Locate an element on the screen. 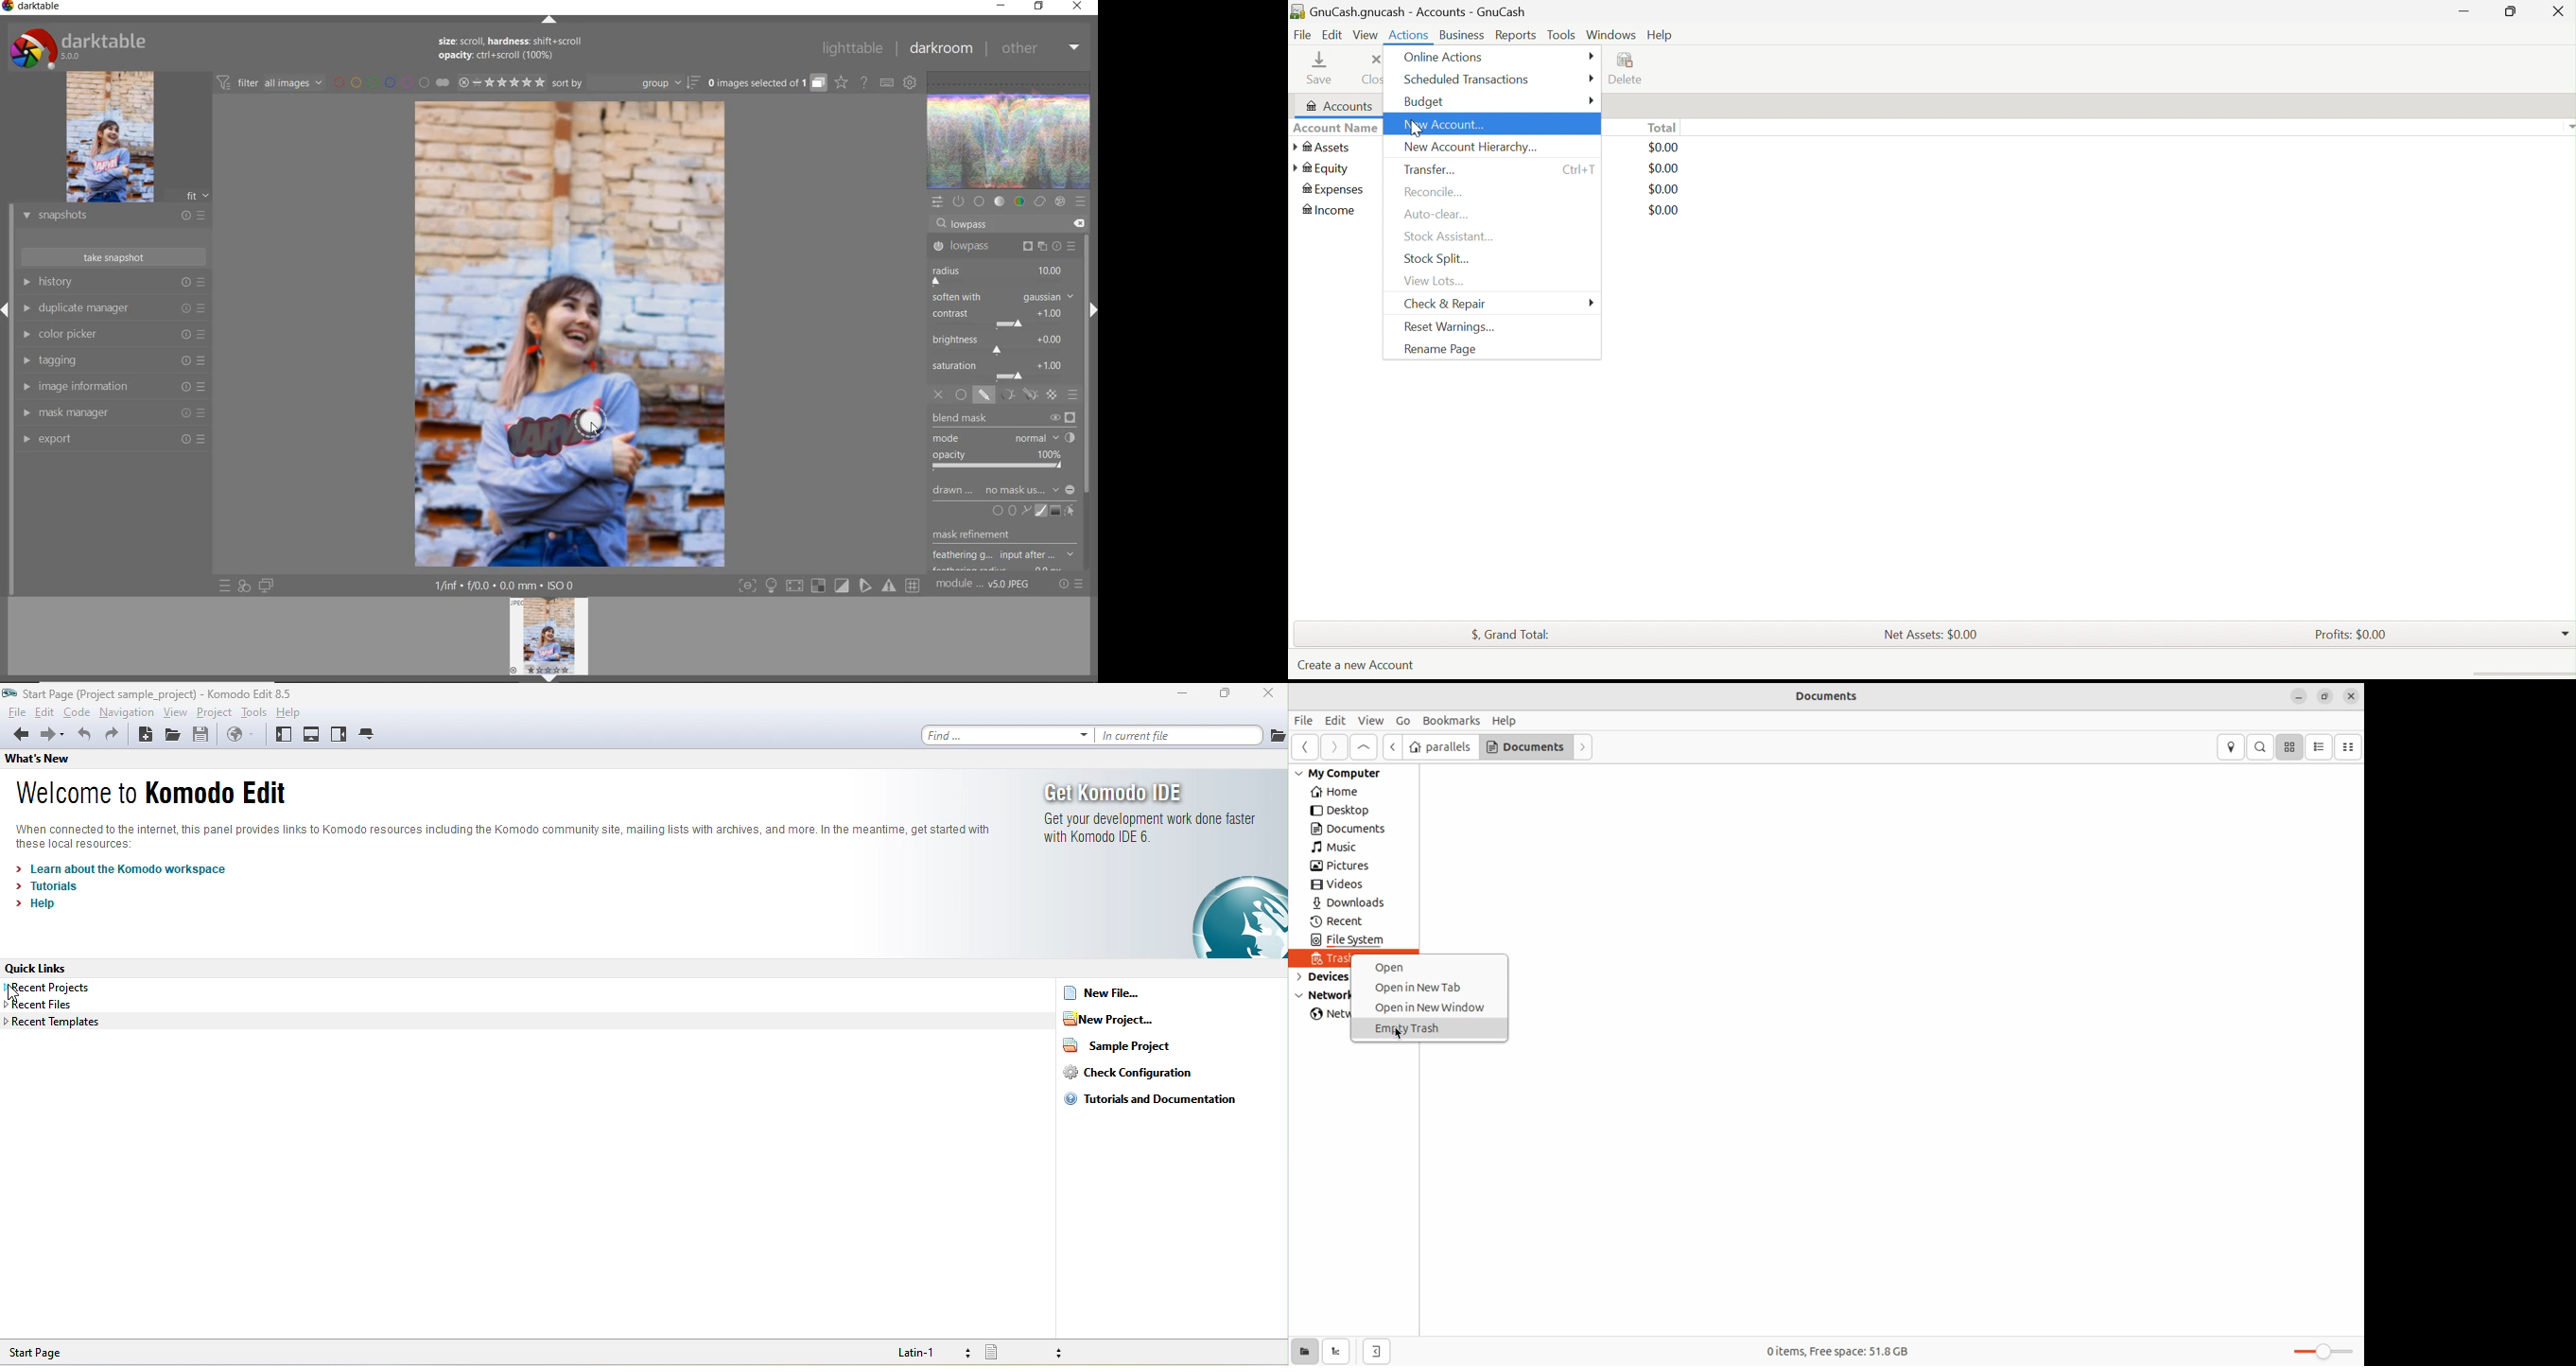  Forward is located at coordinates (1585, 747).